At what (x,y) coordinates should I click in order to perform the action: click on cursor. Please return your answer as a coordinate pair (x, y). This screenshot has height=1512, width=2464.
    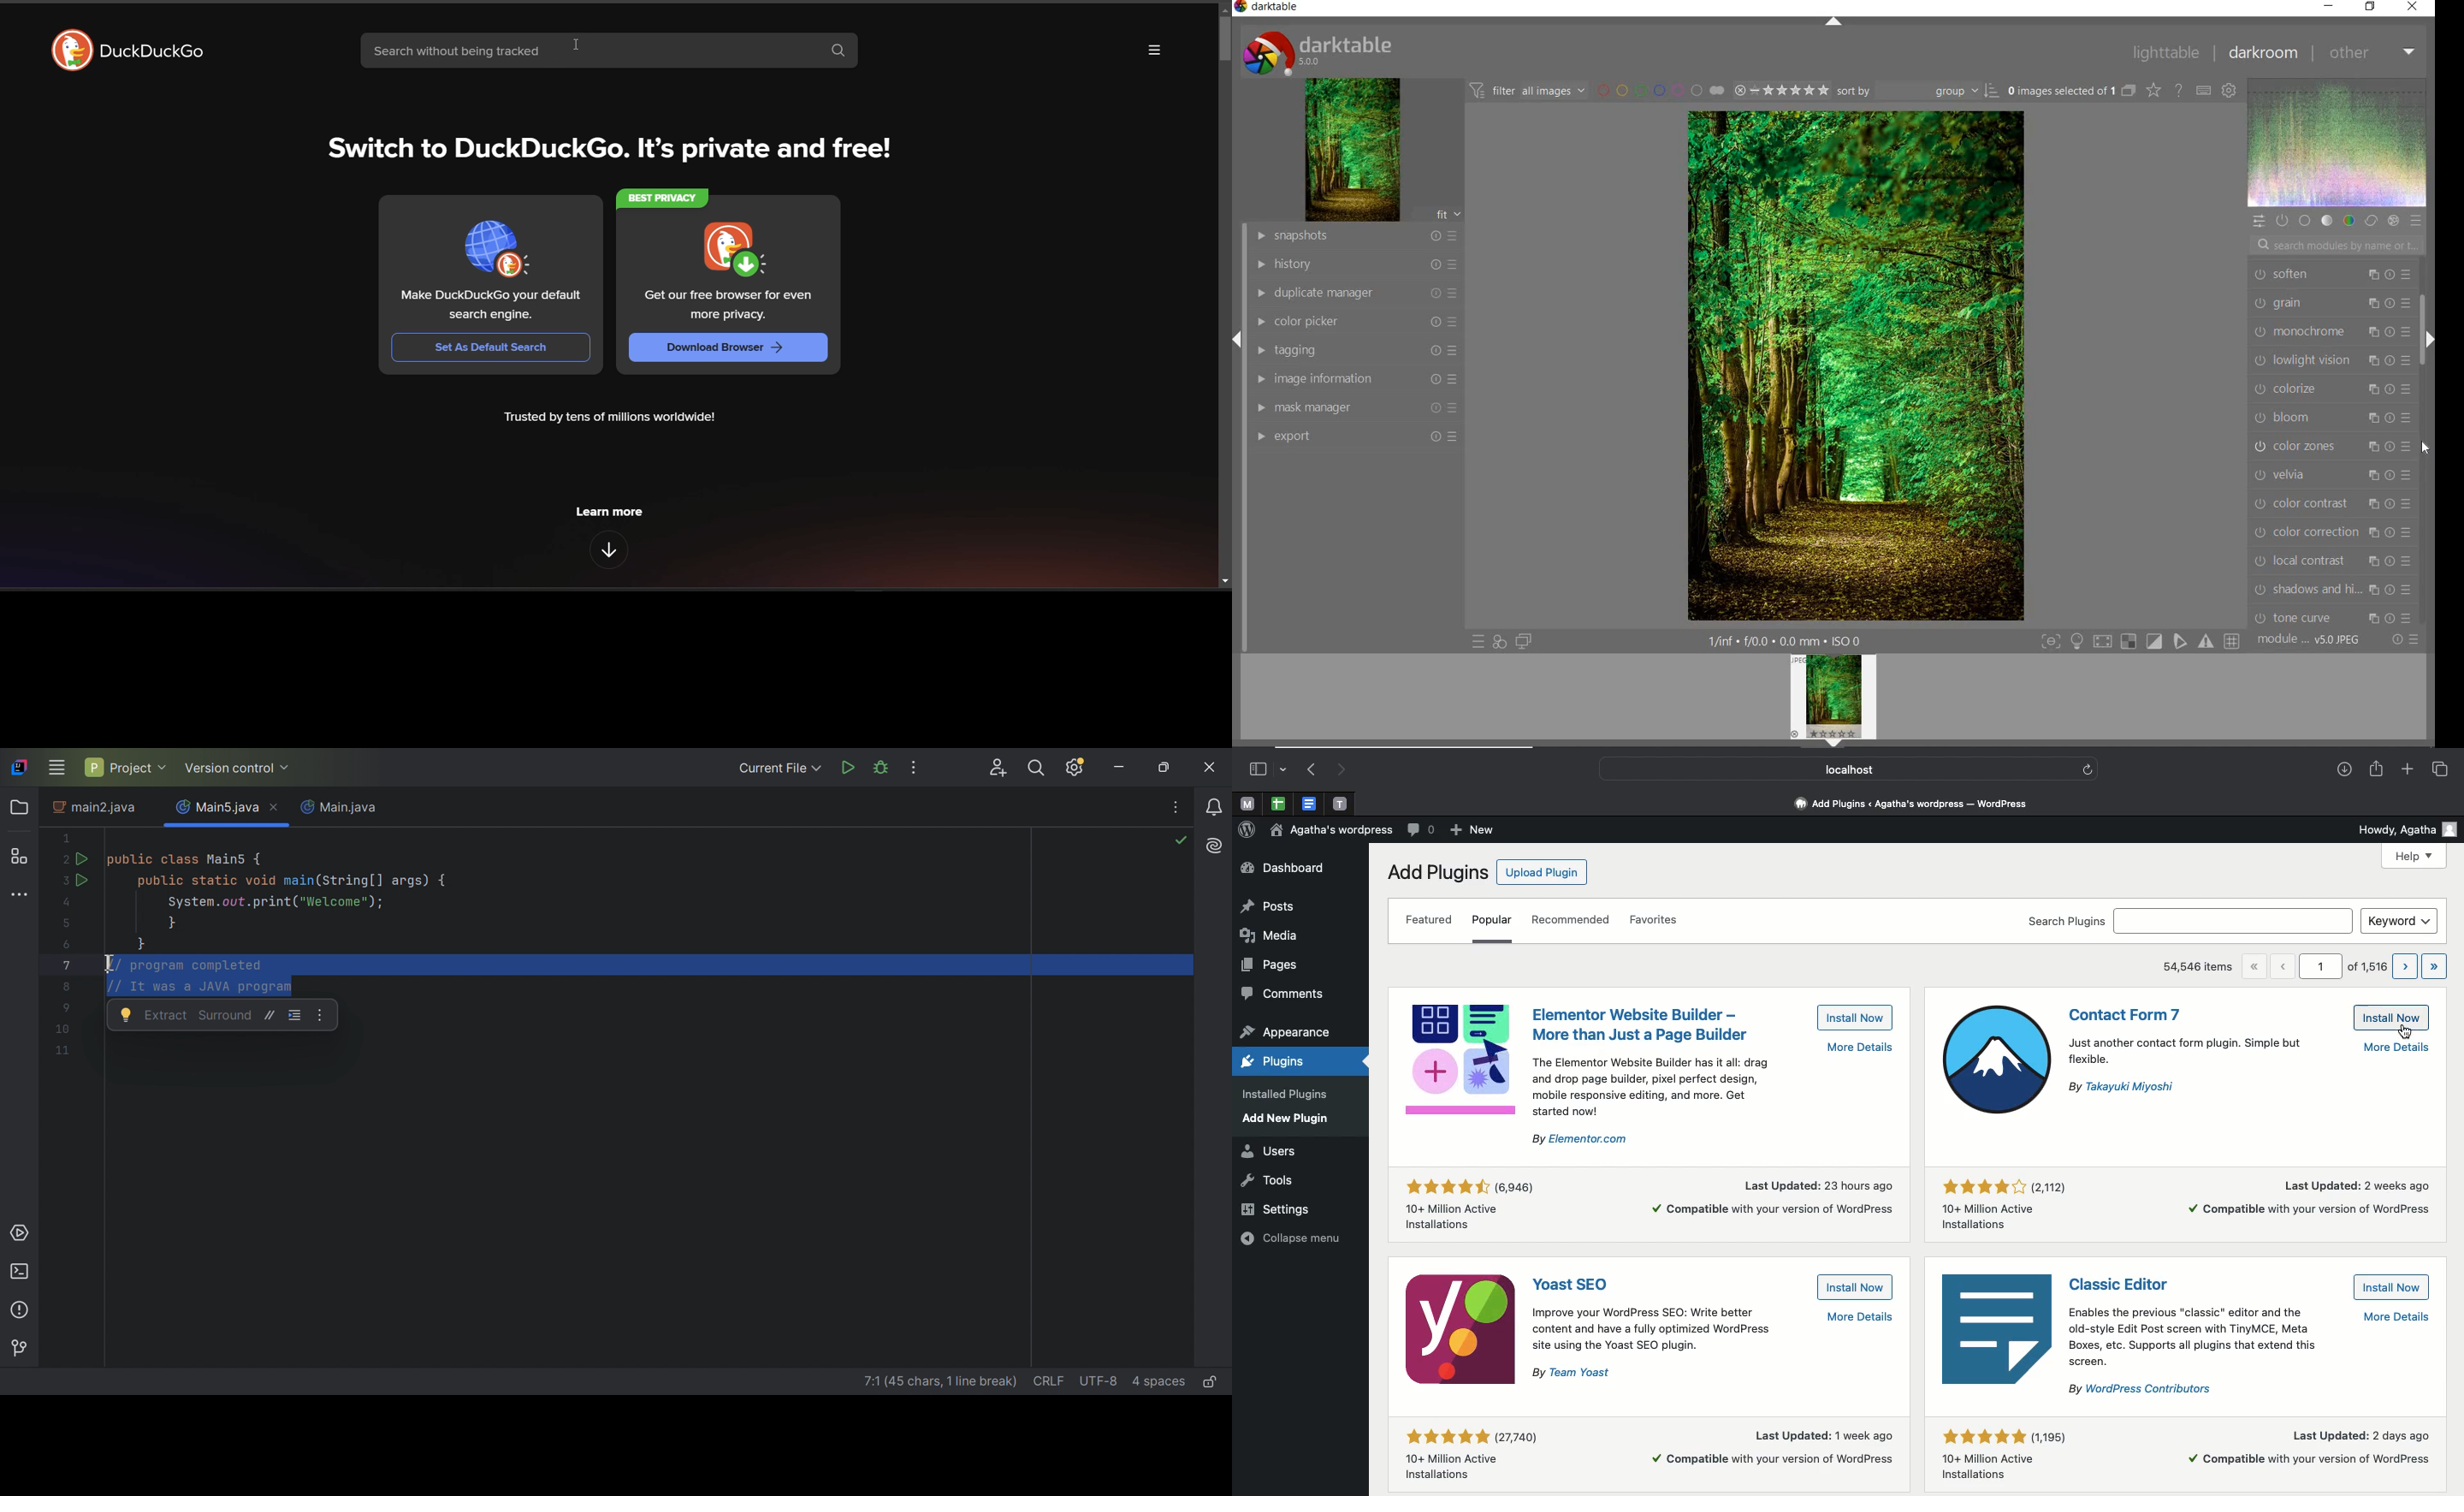
    Looking at the image, I should click on (2427, 449).